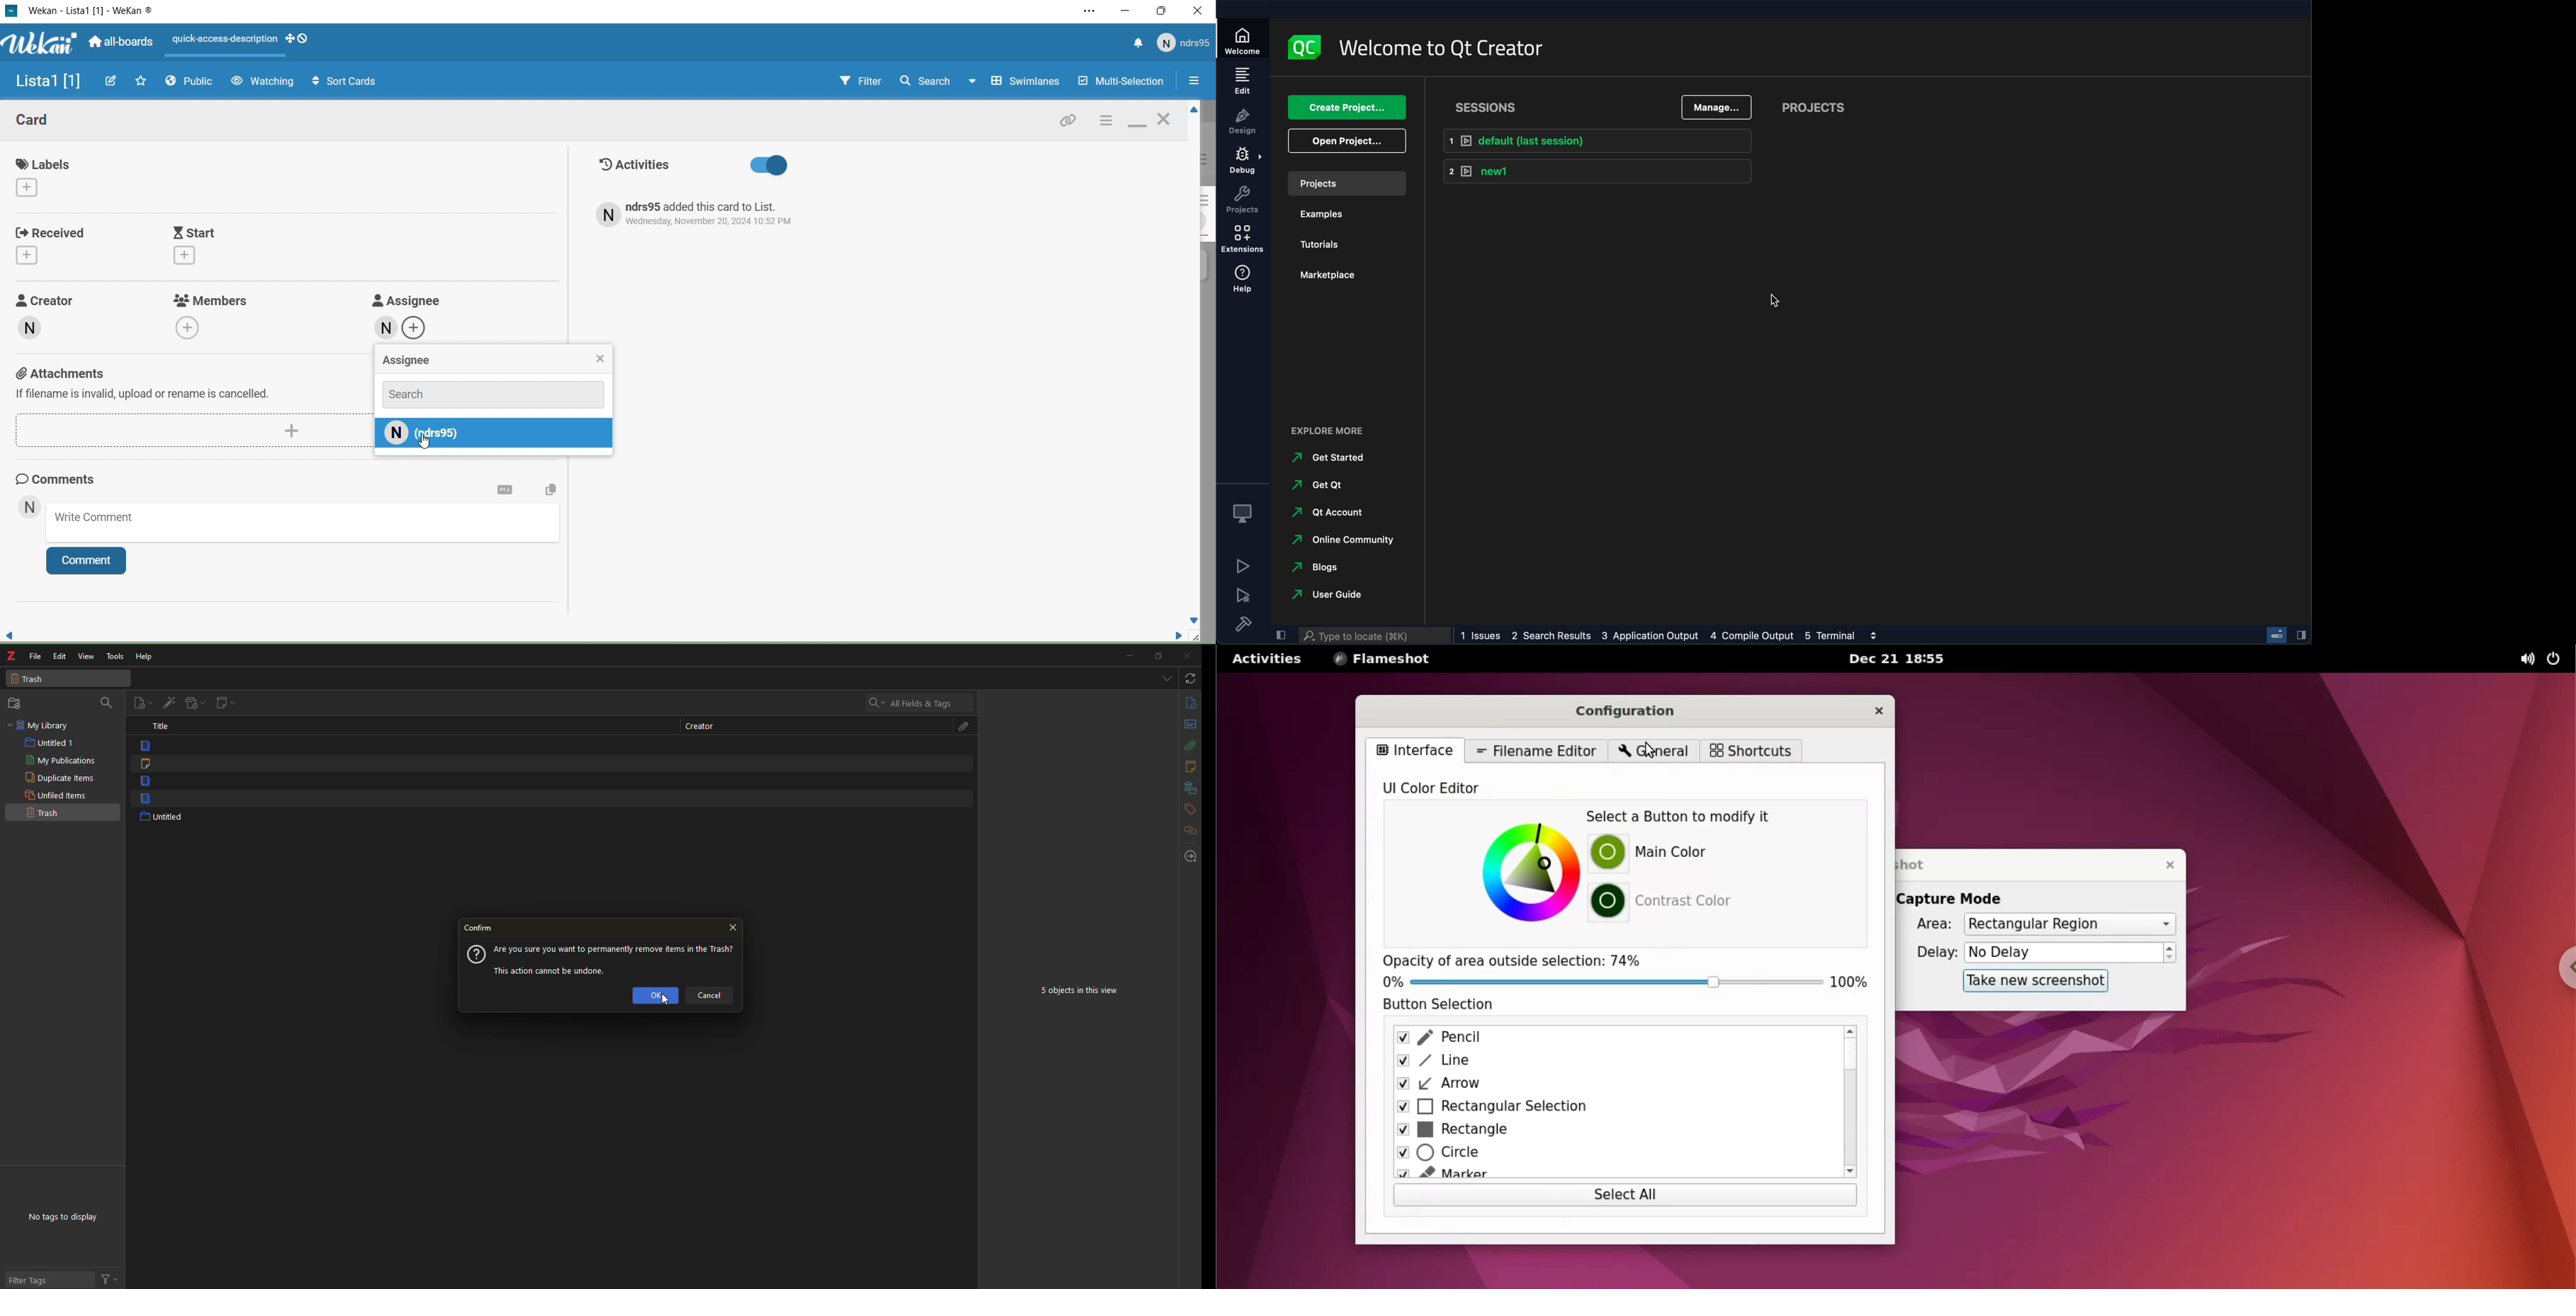  Describe the element at coordinates (1243, 596) in the screenshot. I see `run debug` at that location.